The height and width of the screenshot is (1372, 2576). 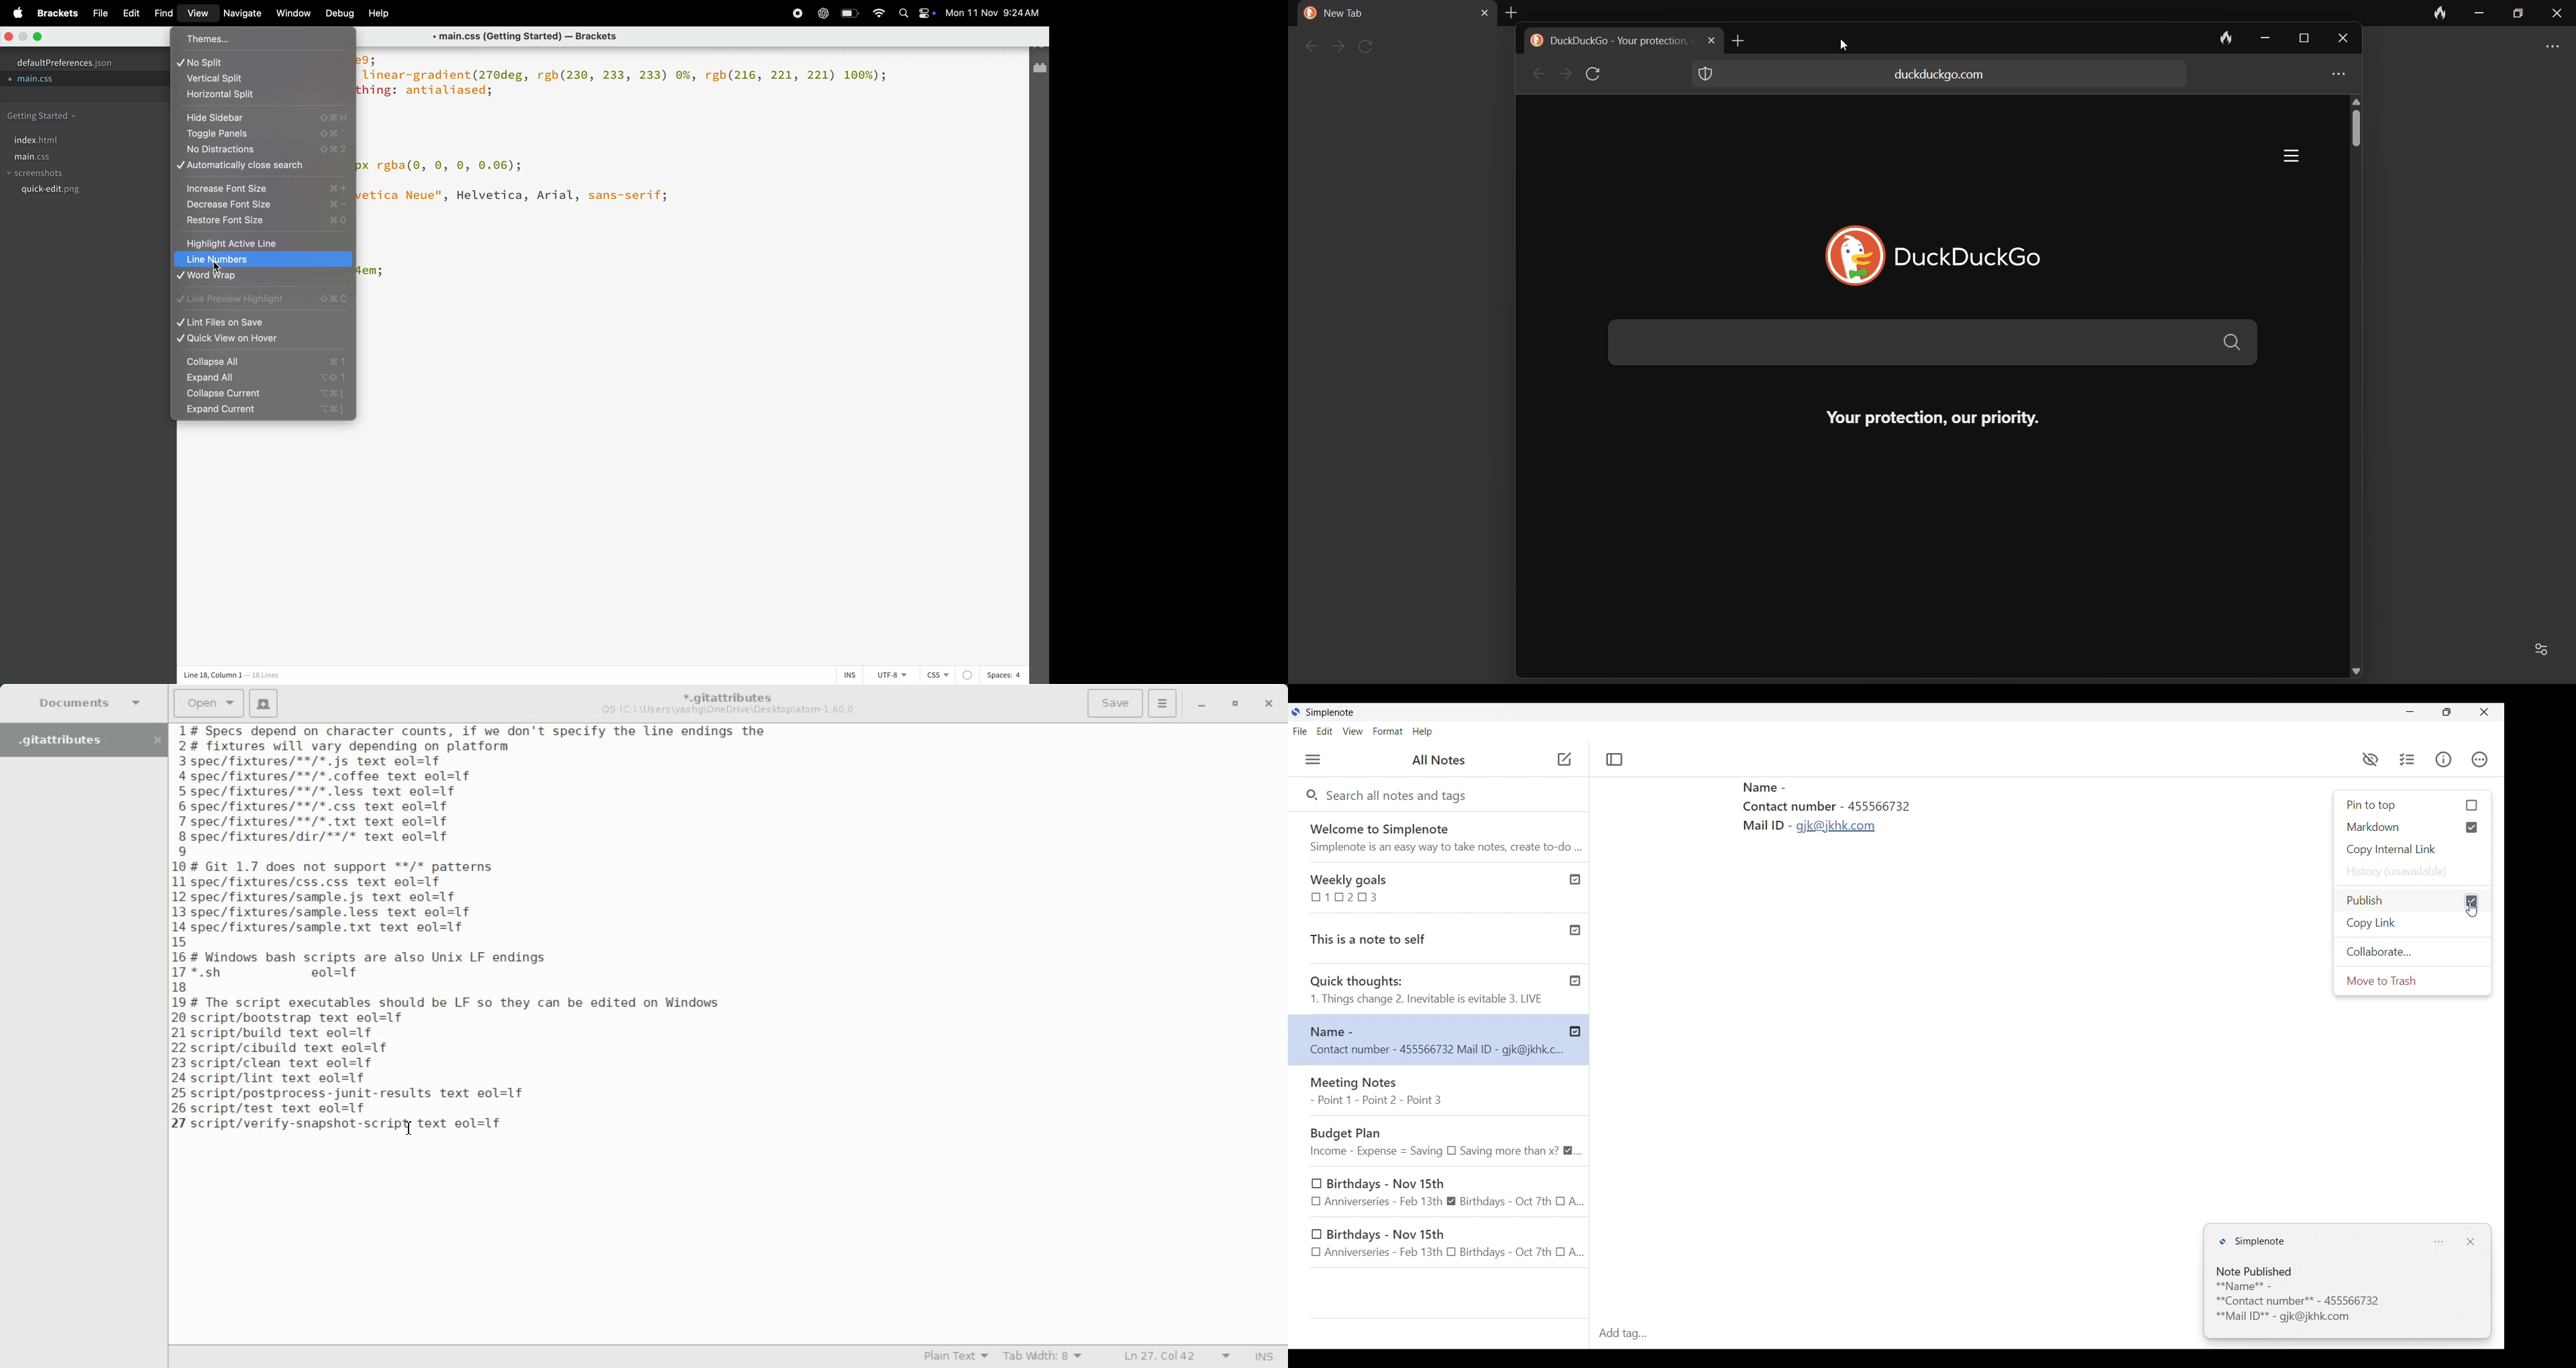 What do you see at coordinates (2412, 901) in the screenshot?
I see `selected publish` at bounding box center [2412, 901].